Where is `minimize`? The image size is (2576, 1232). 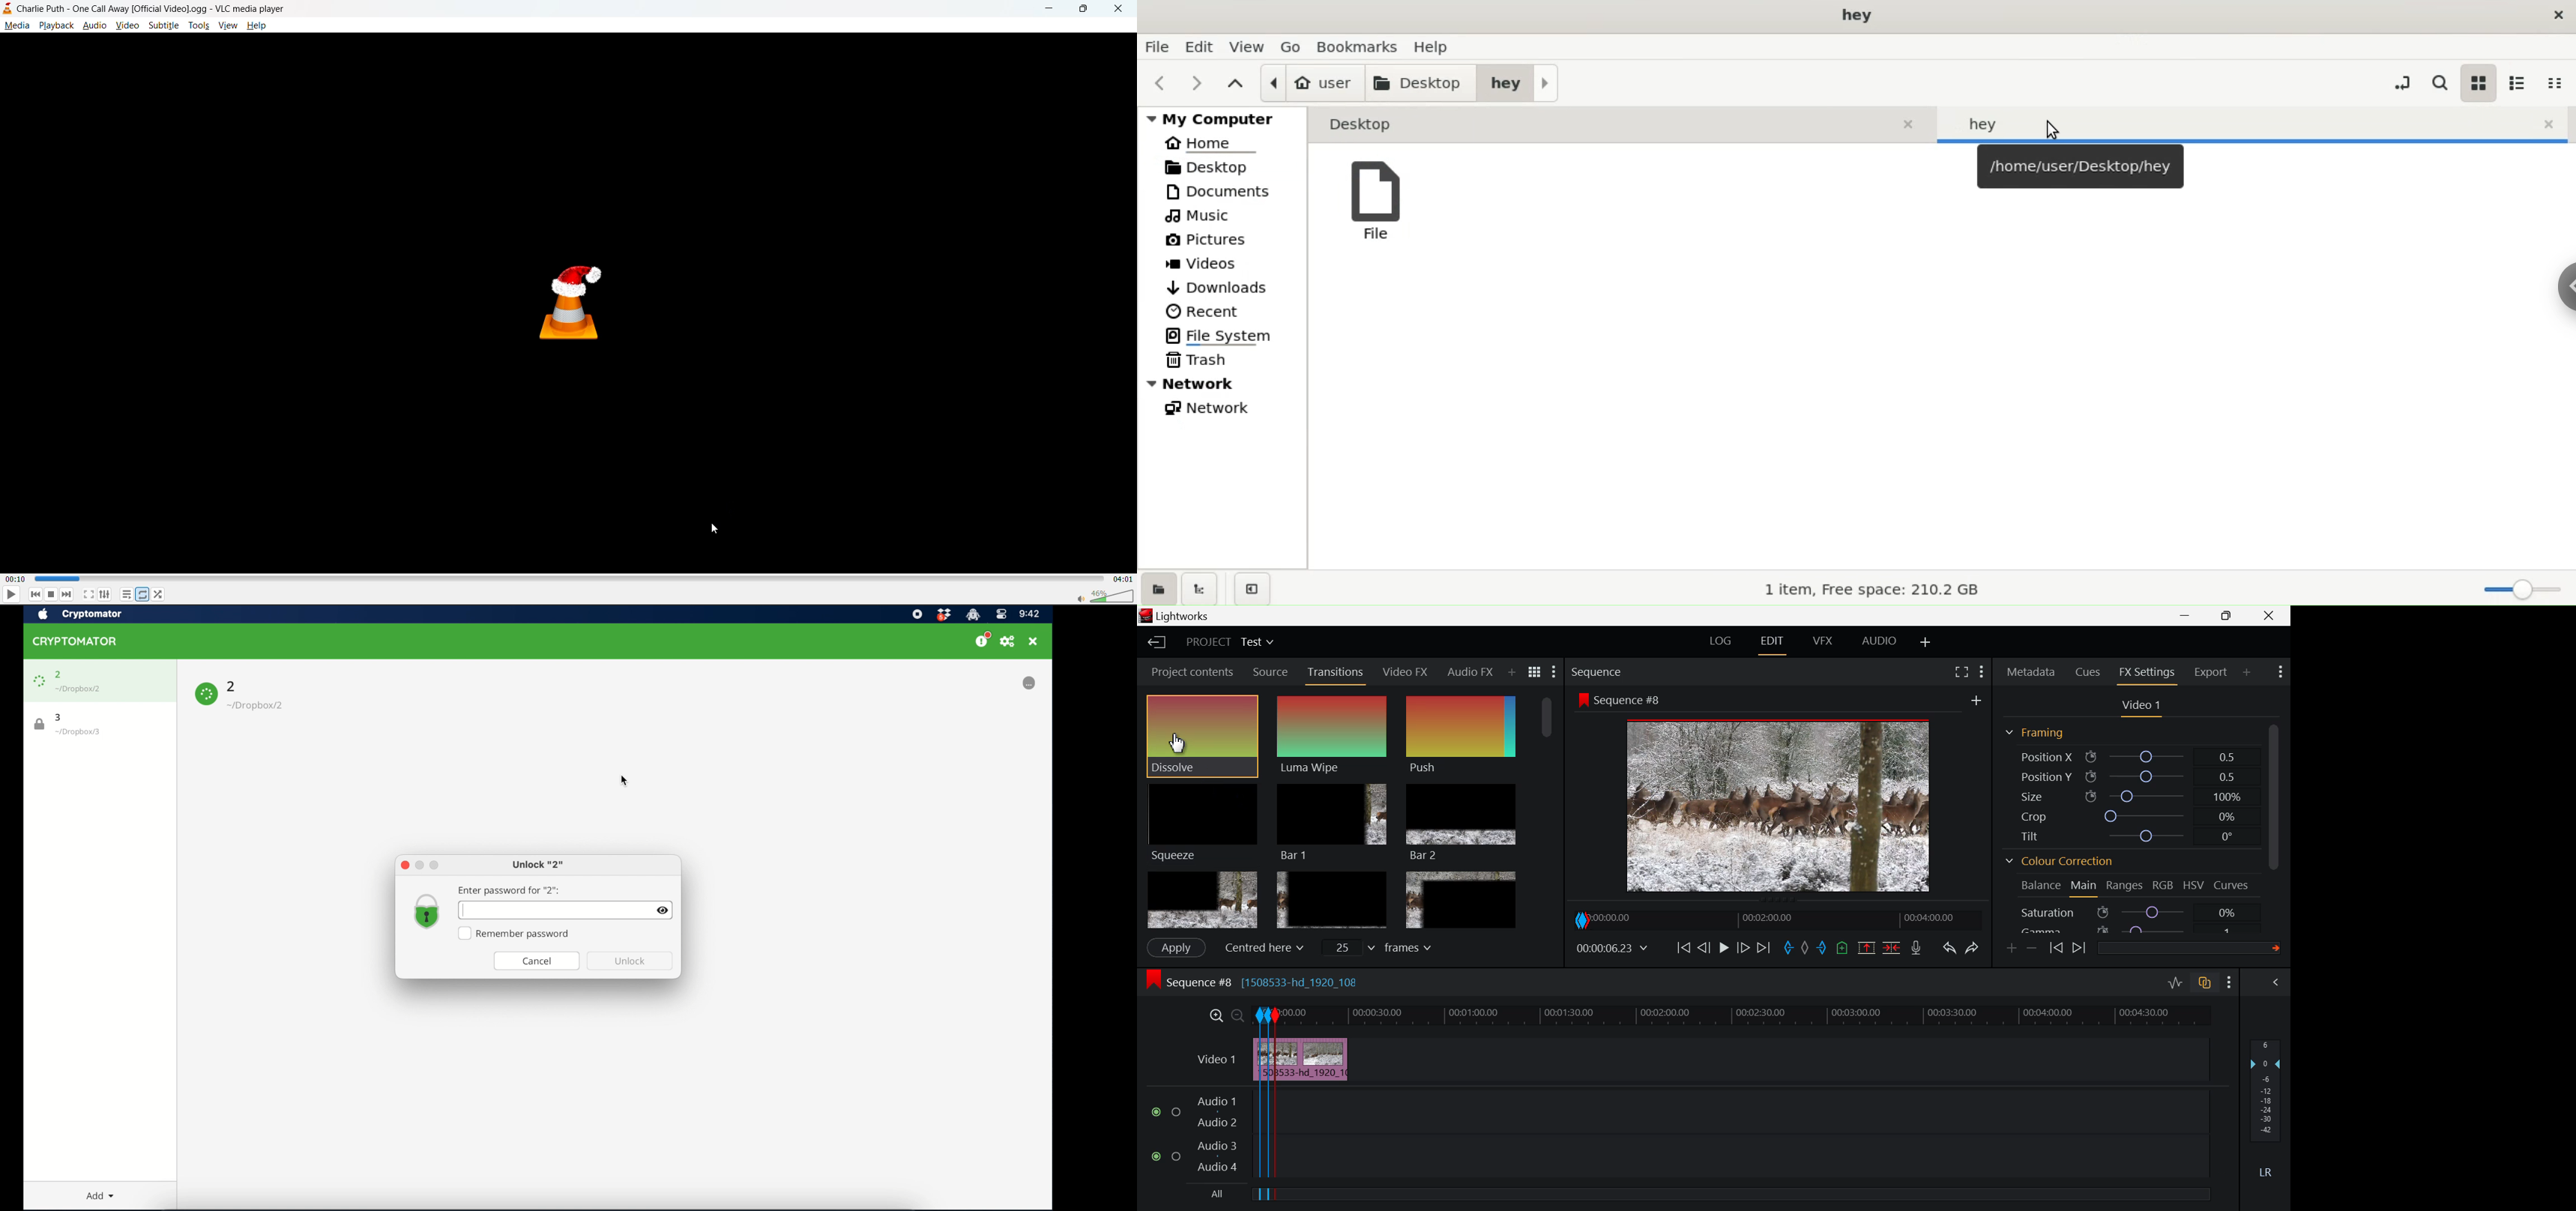
minimize is located at coordinates (1047, 8).